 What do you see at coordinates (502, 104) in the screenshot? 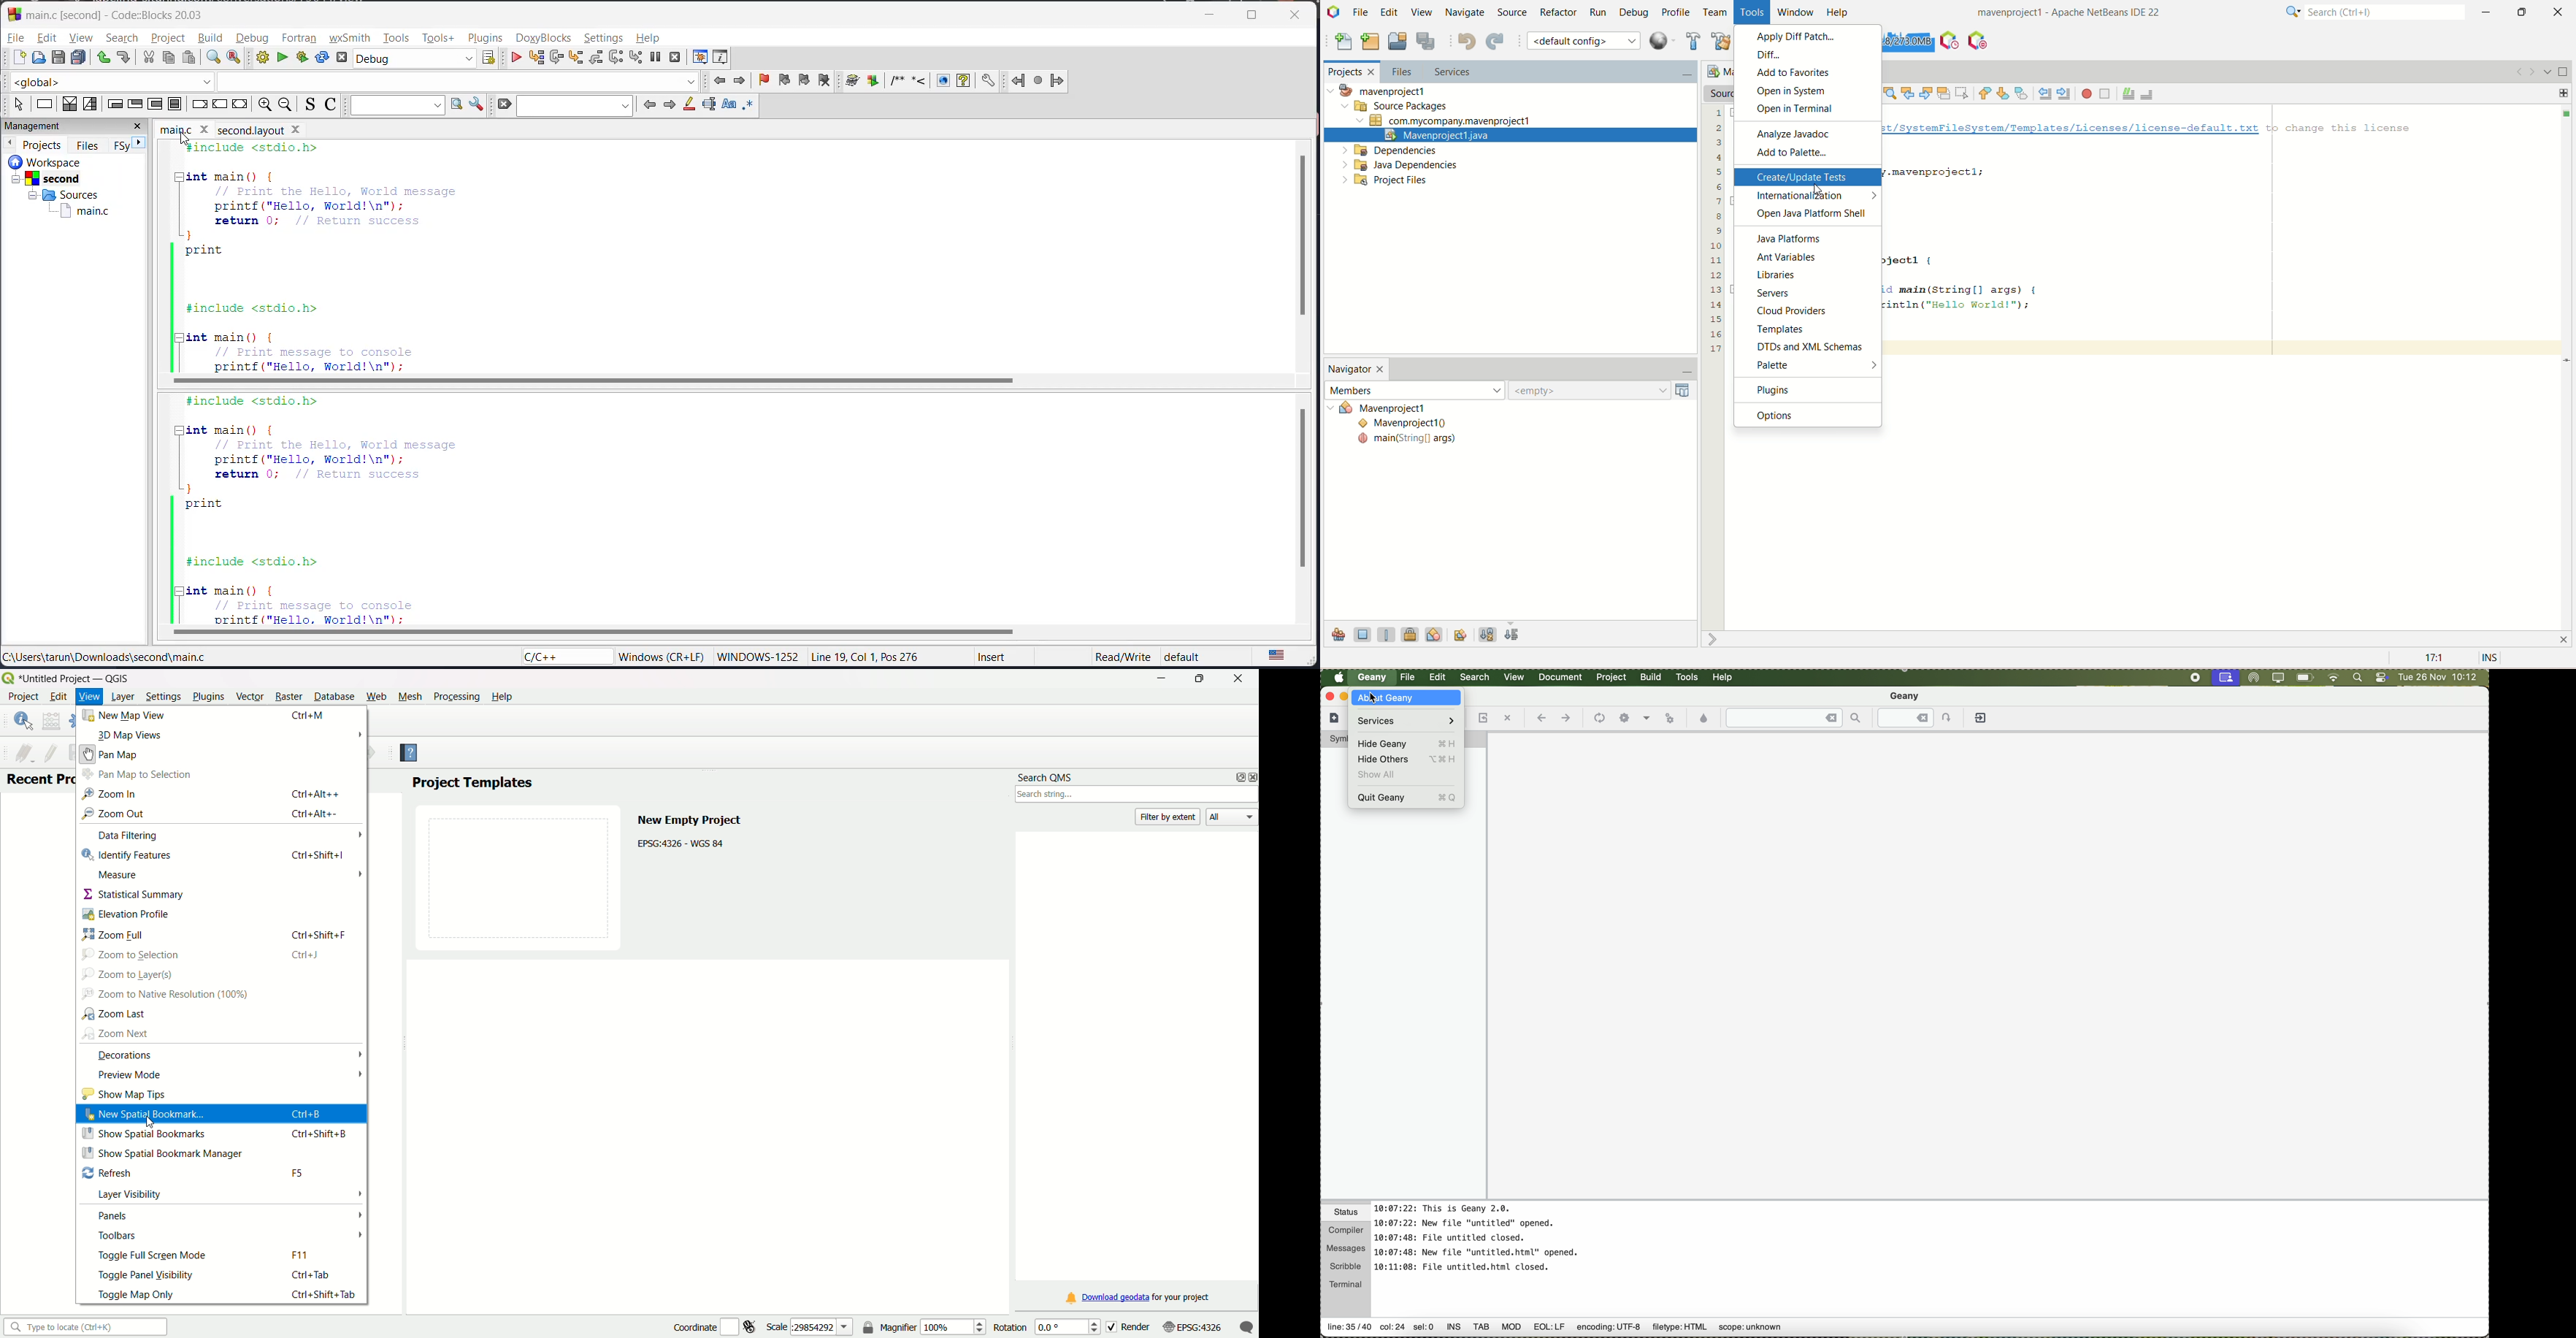
I see `clear` at bounding box center [502, 104].